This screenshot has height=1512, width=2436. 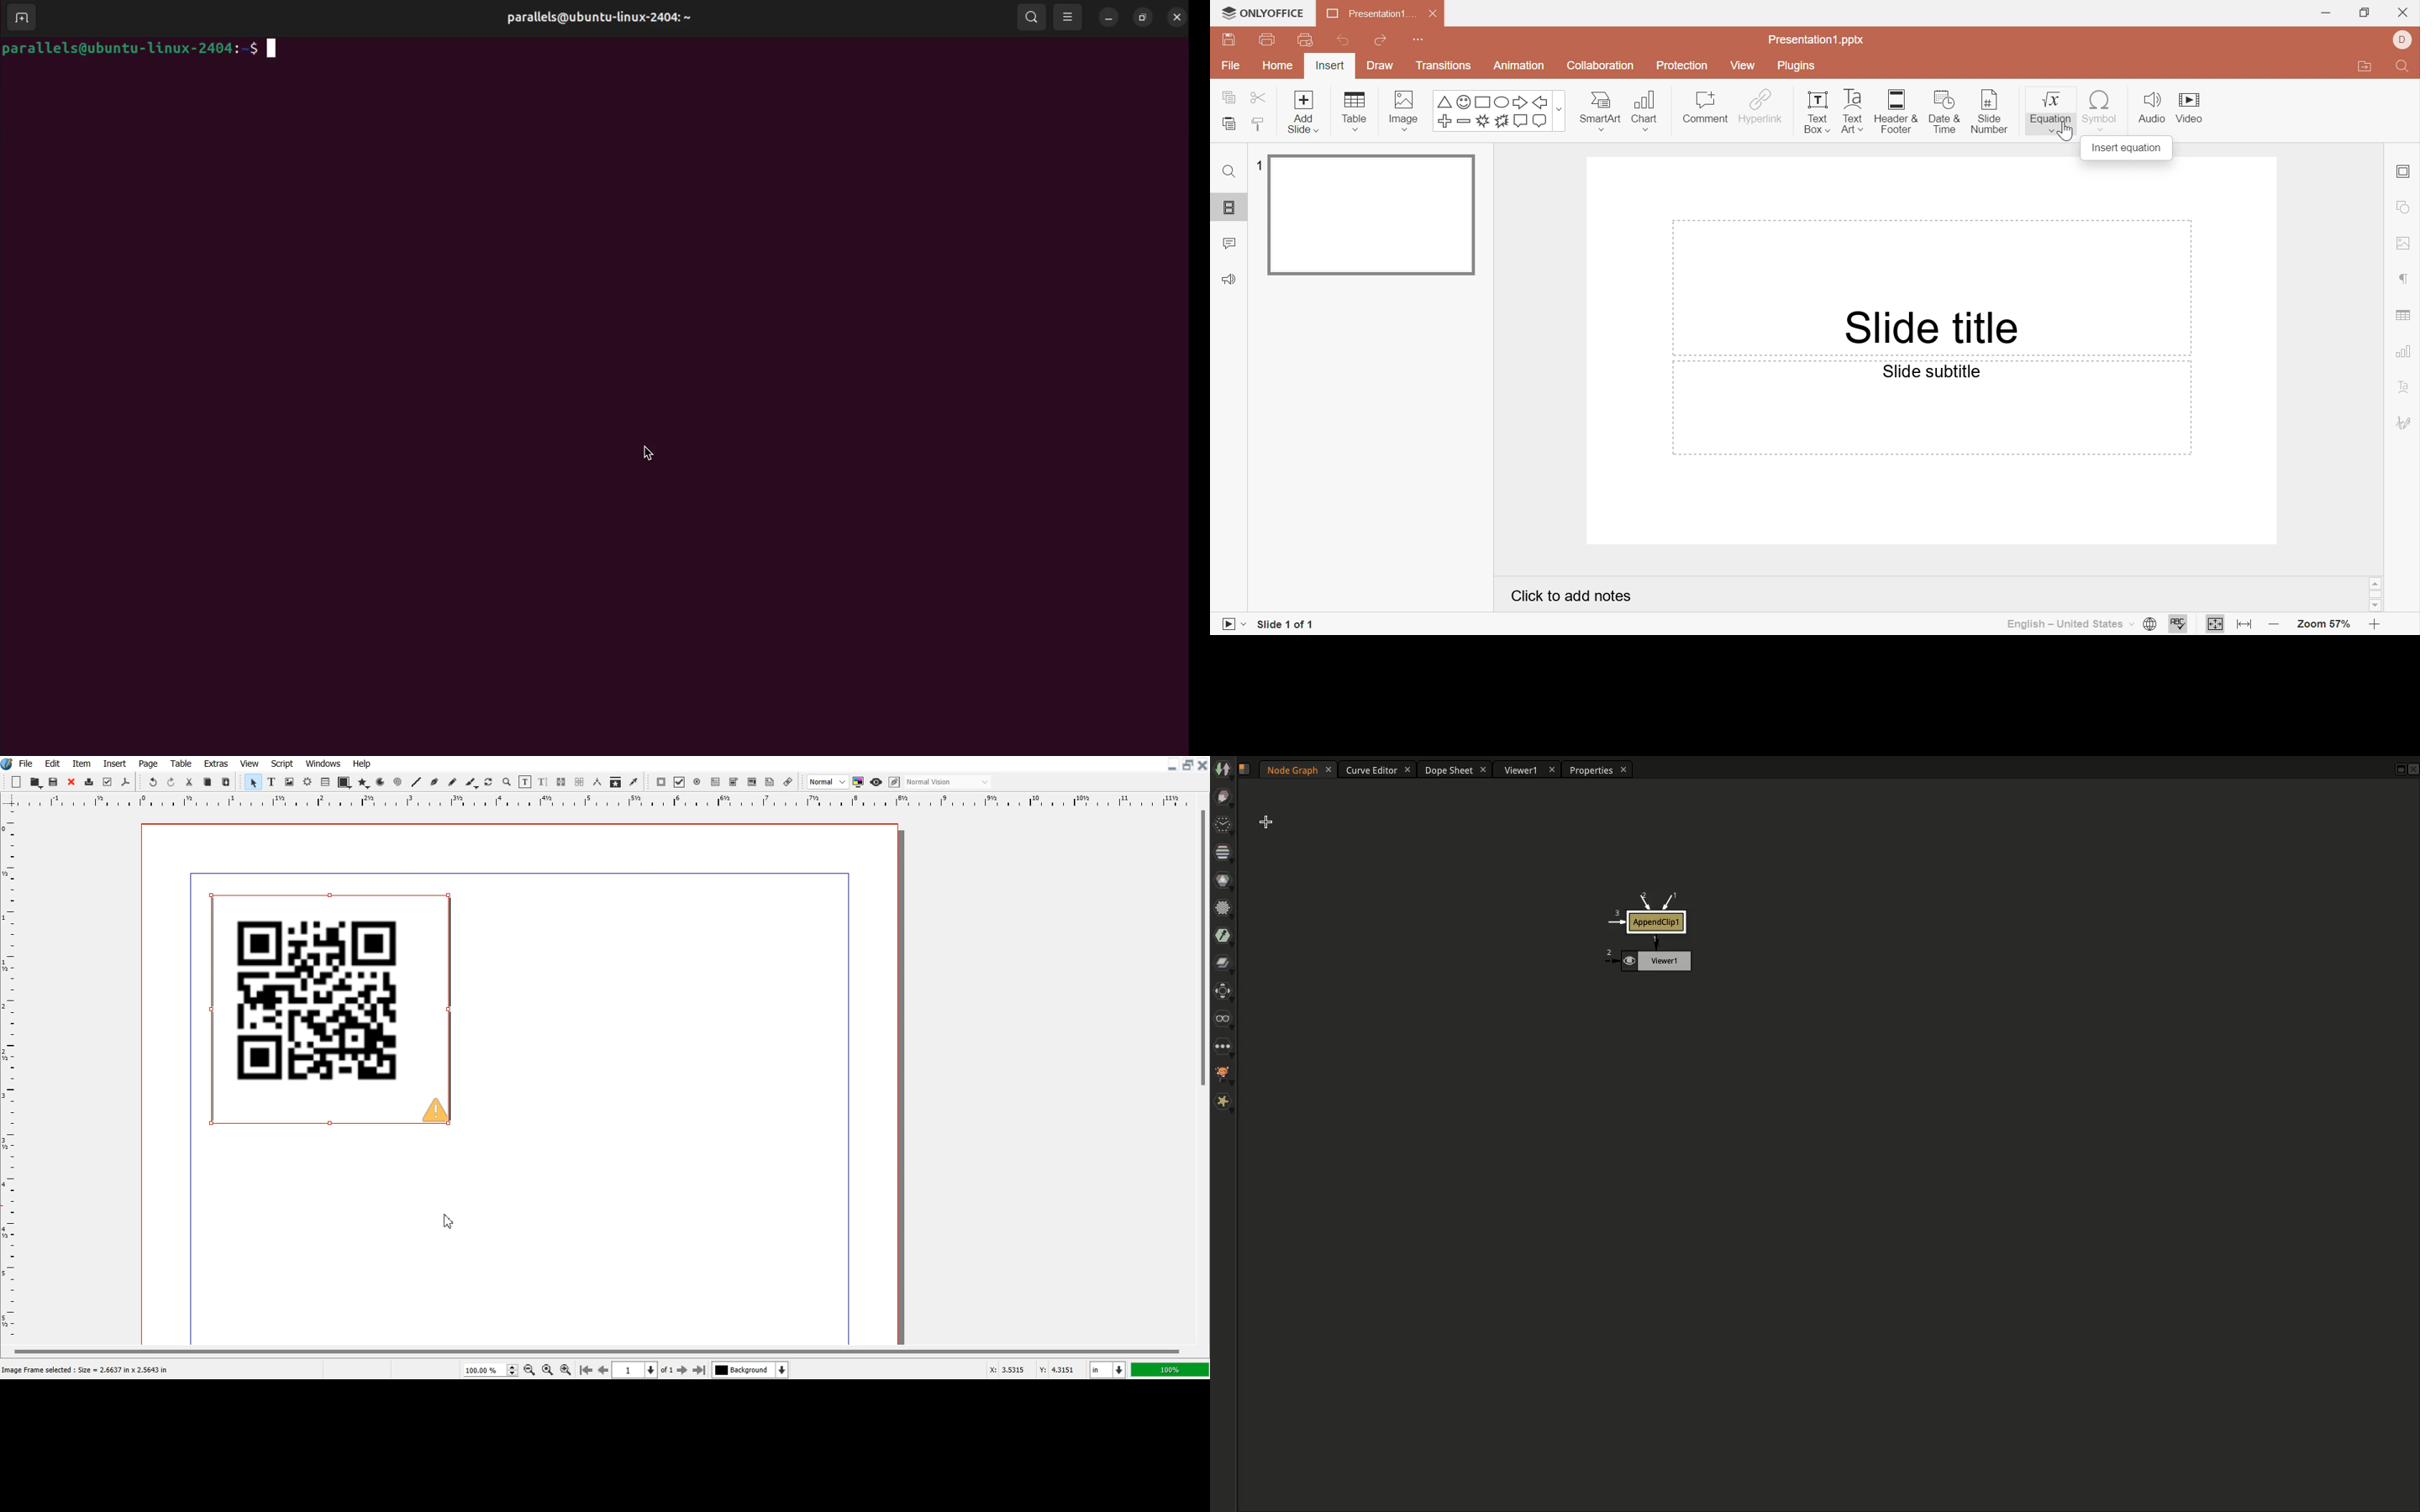 I want to click on shape settings, so click(x=2404, y=207).